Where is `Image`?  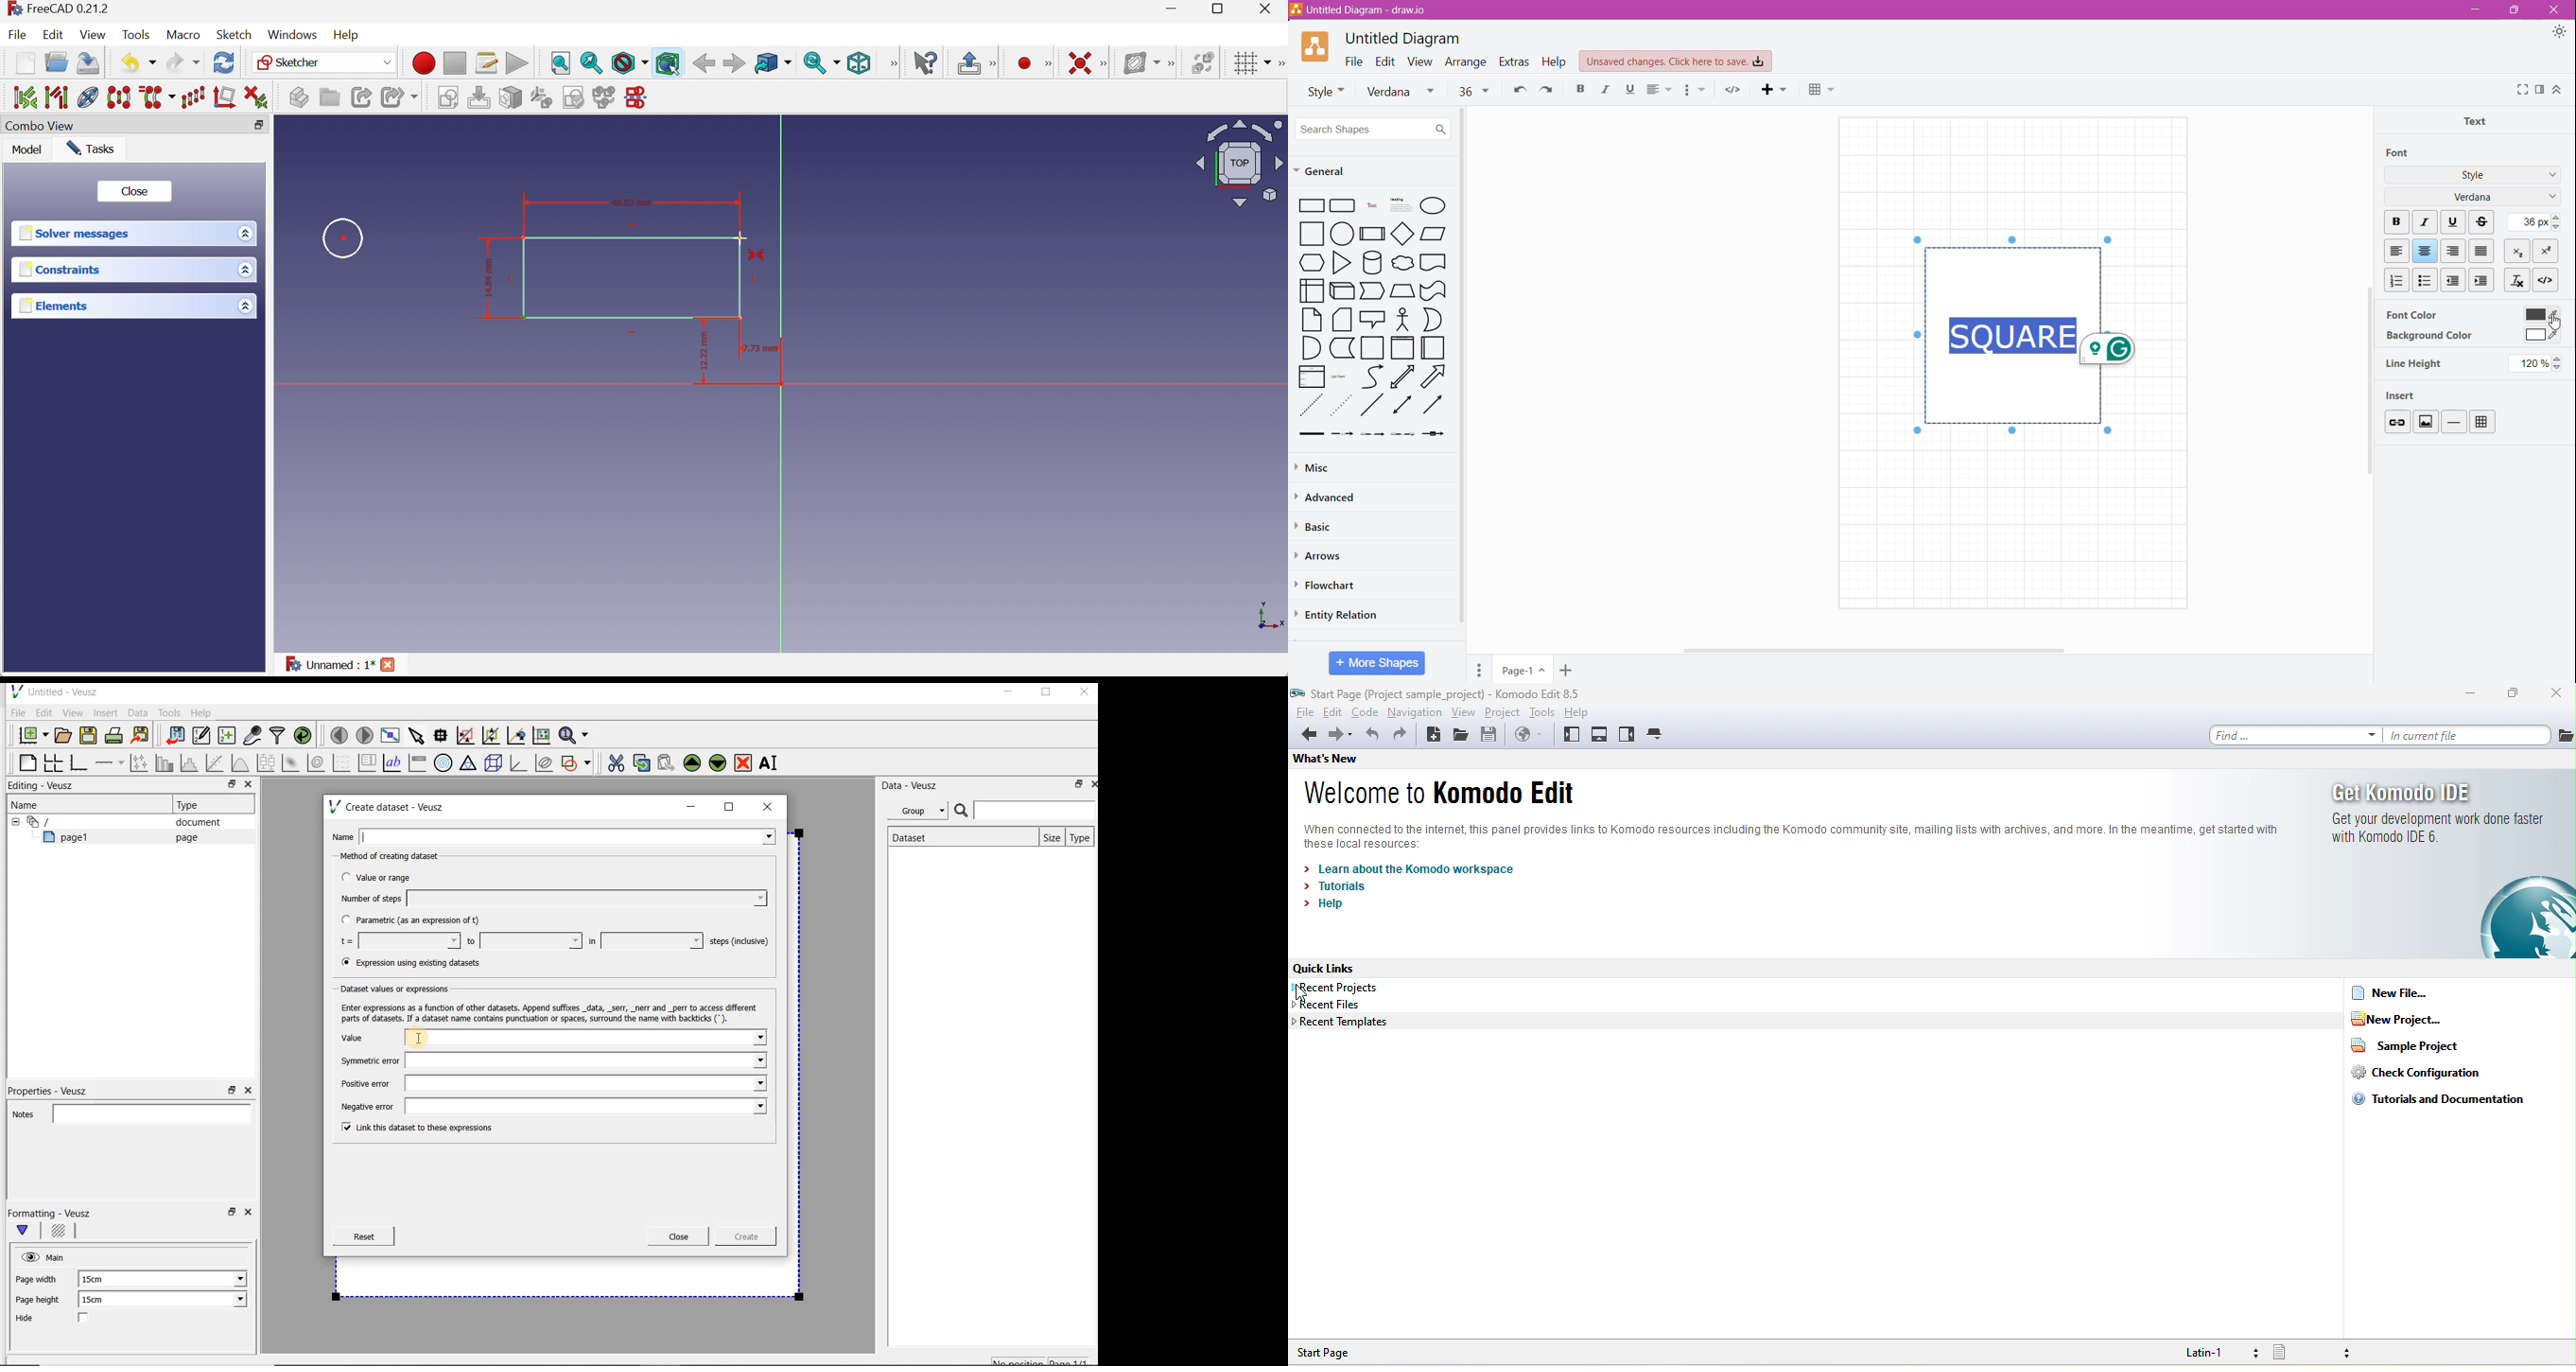
Image is located at coordinates (2426, 421).